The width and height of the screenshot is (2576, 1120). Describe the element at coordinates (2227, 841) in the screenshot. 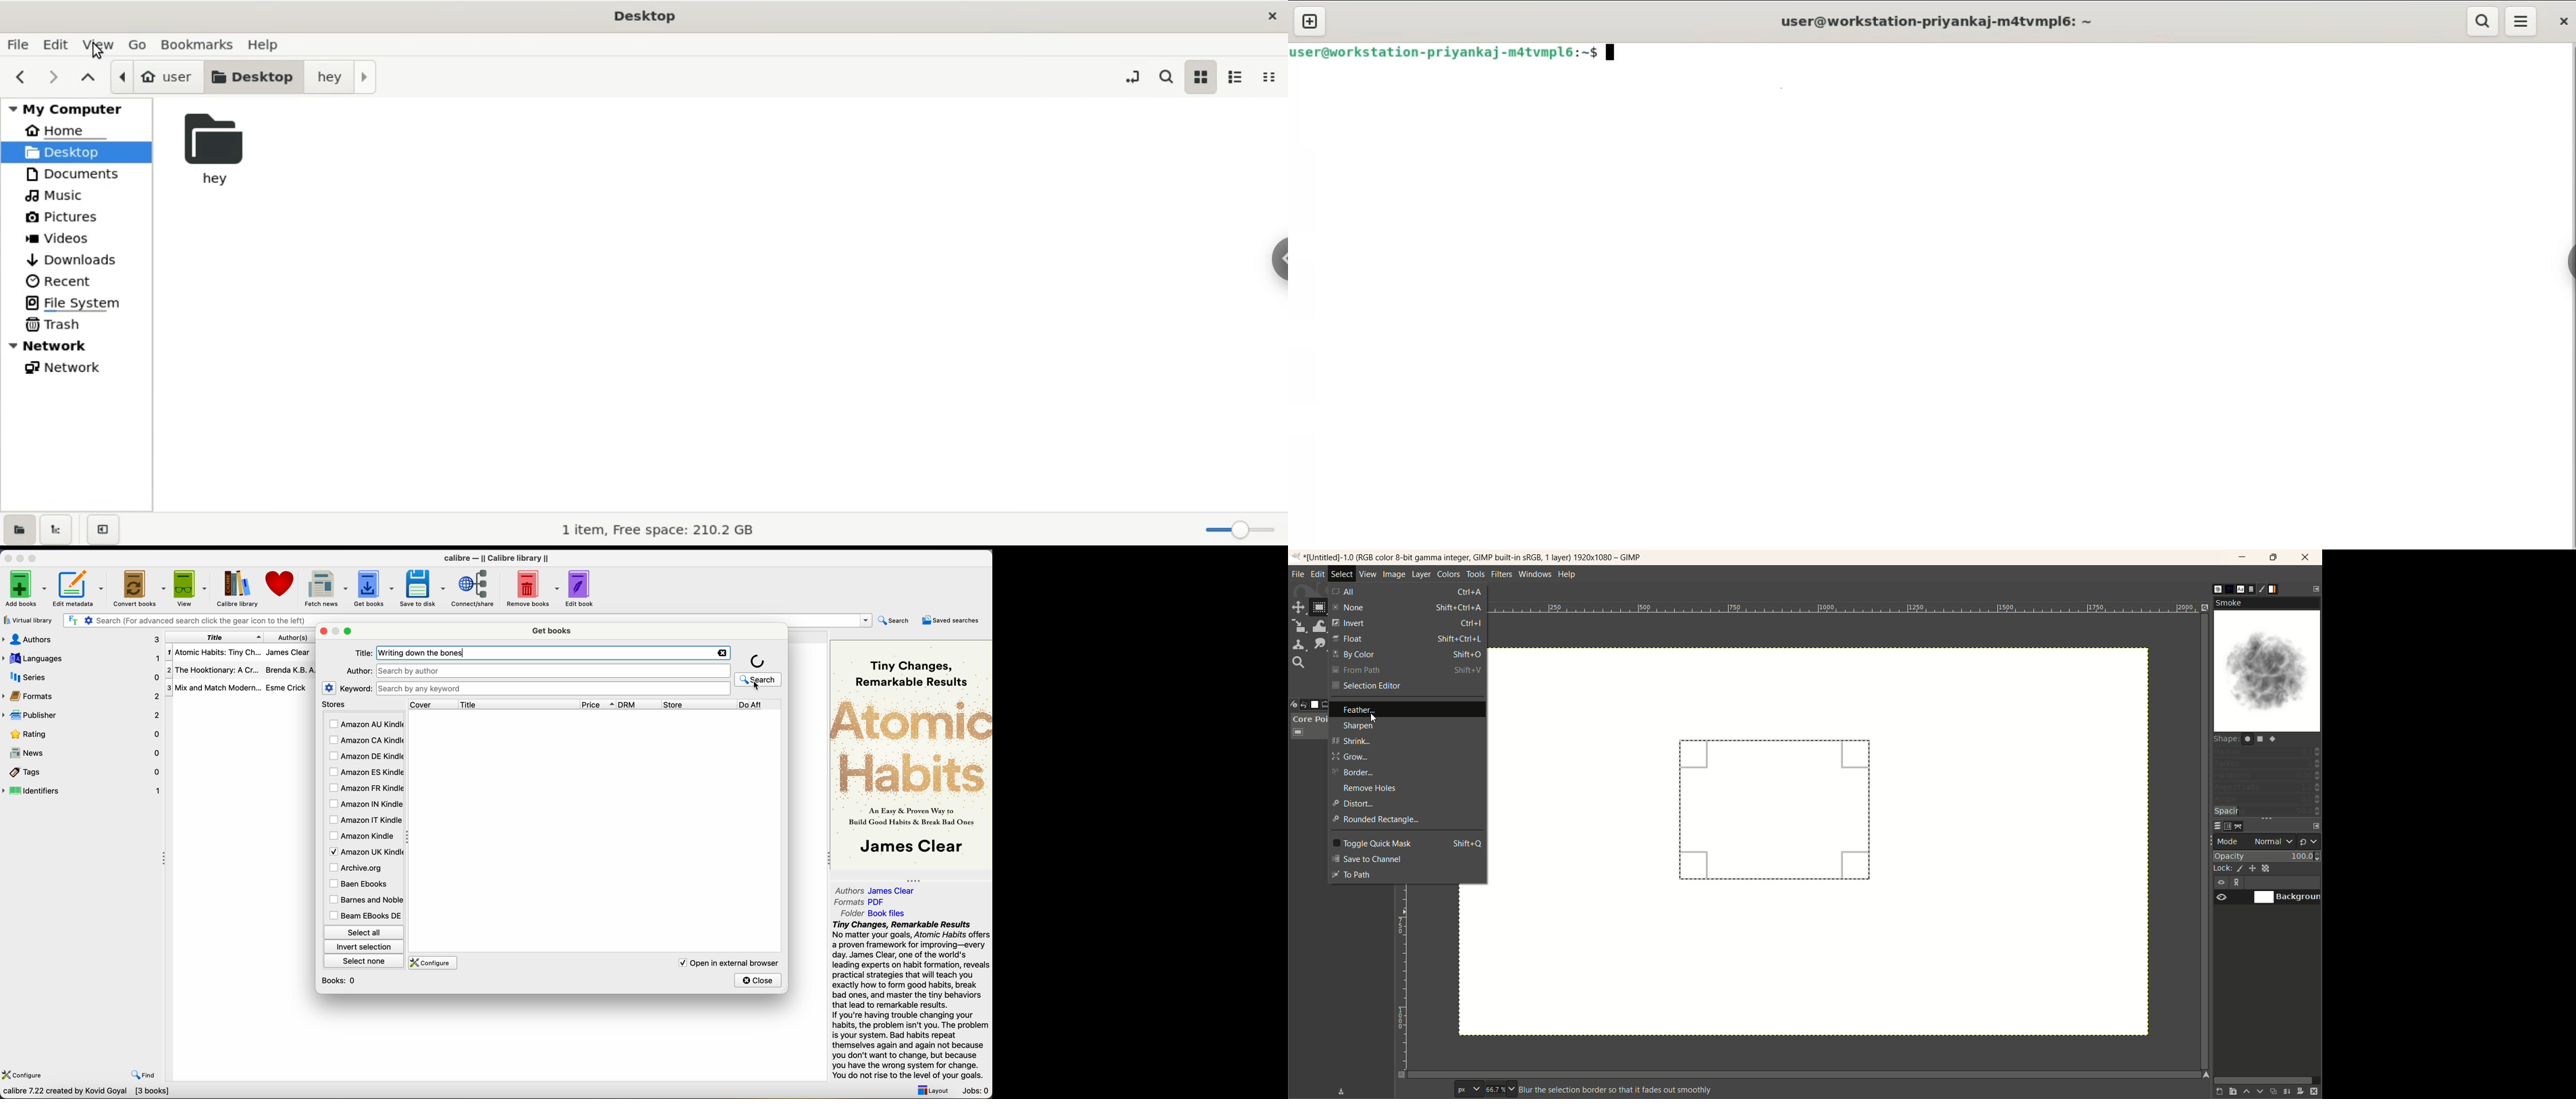

I see `mode` at that location.